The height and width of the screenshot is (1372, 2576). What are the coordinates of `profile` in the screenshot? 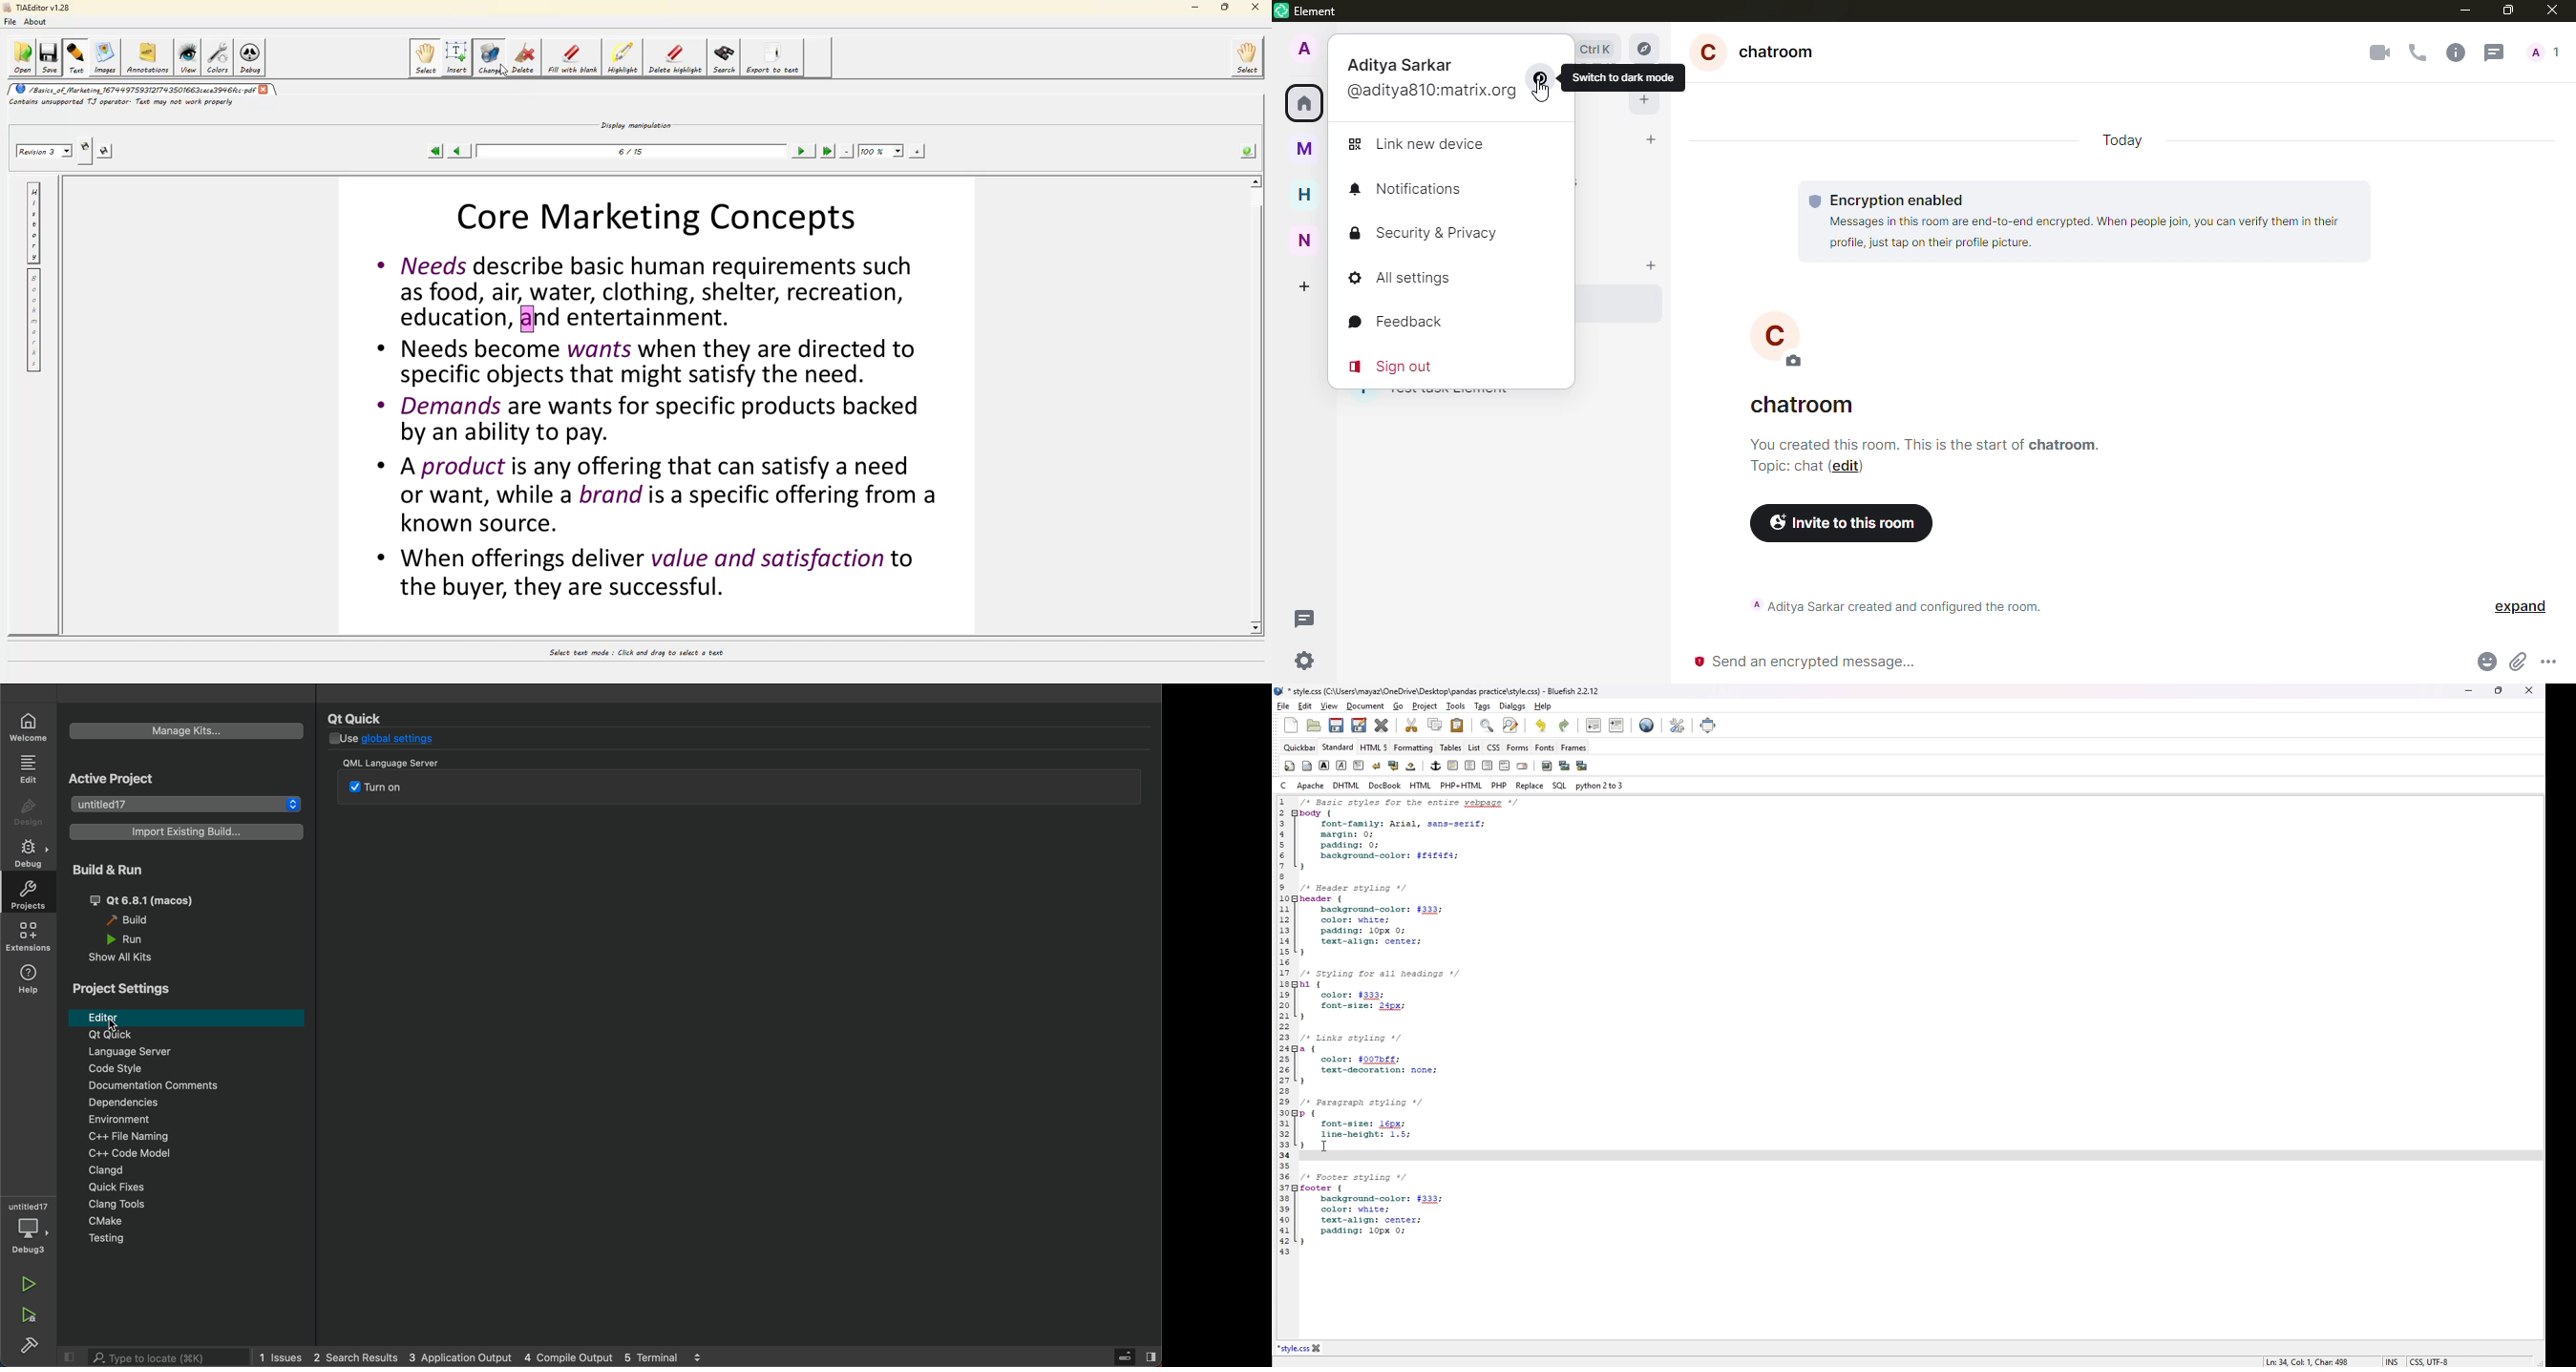 It's located at (1306, 47).